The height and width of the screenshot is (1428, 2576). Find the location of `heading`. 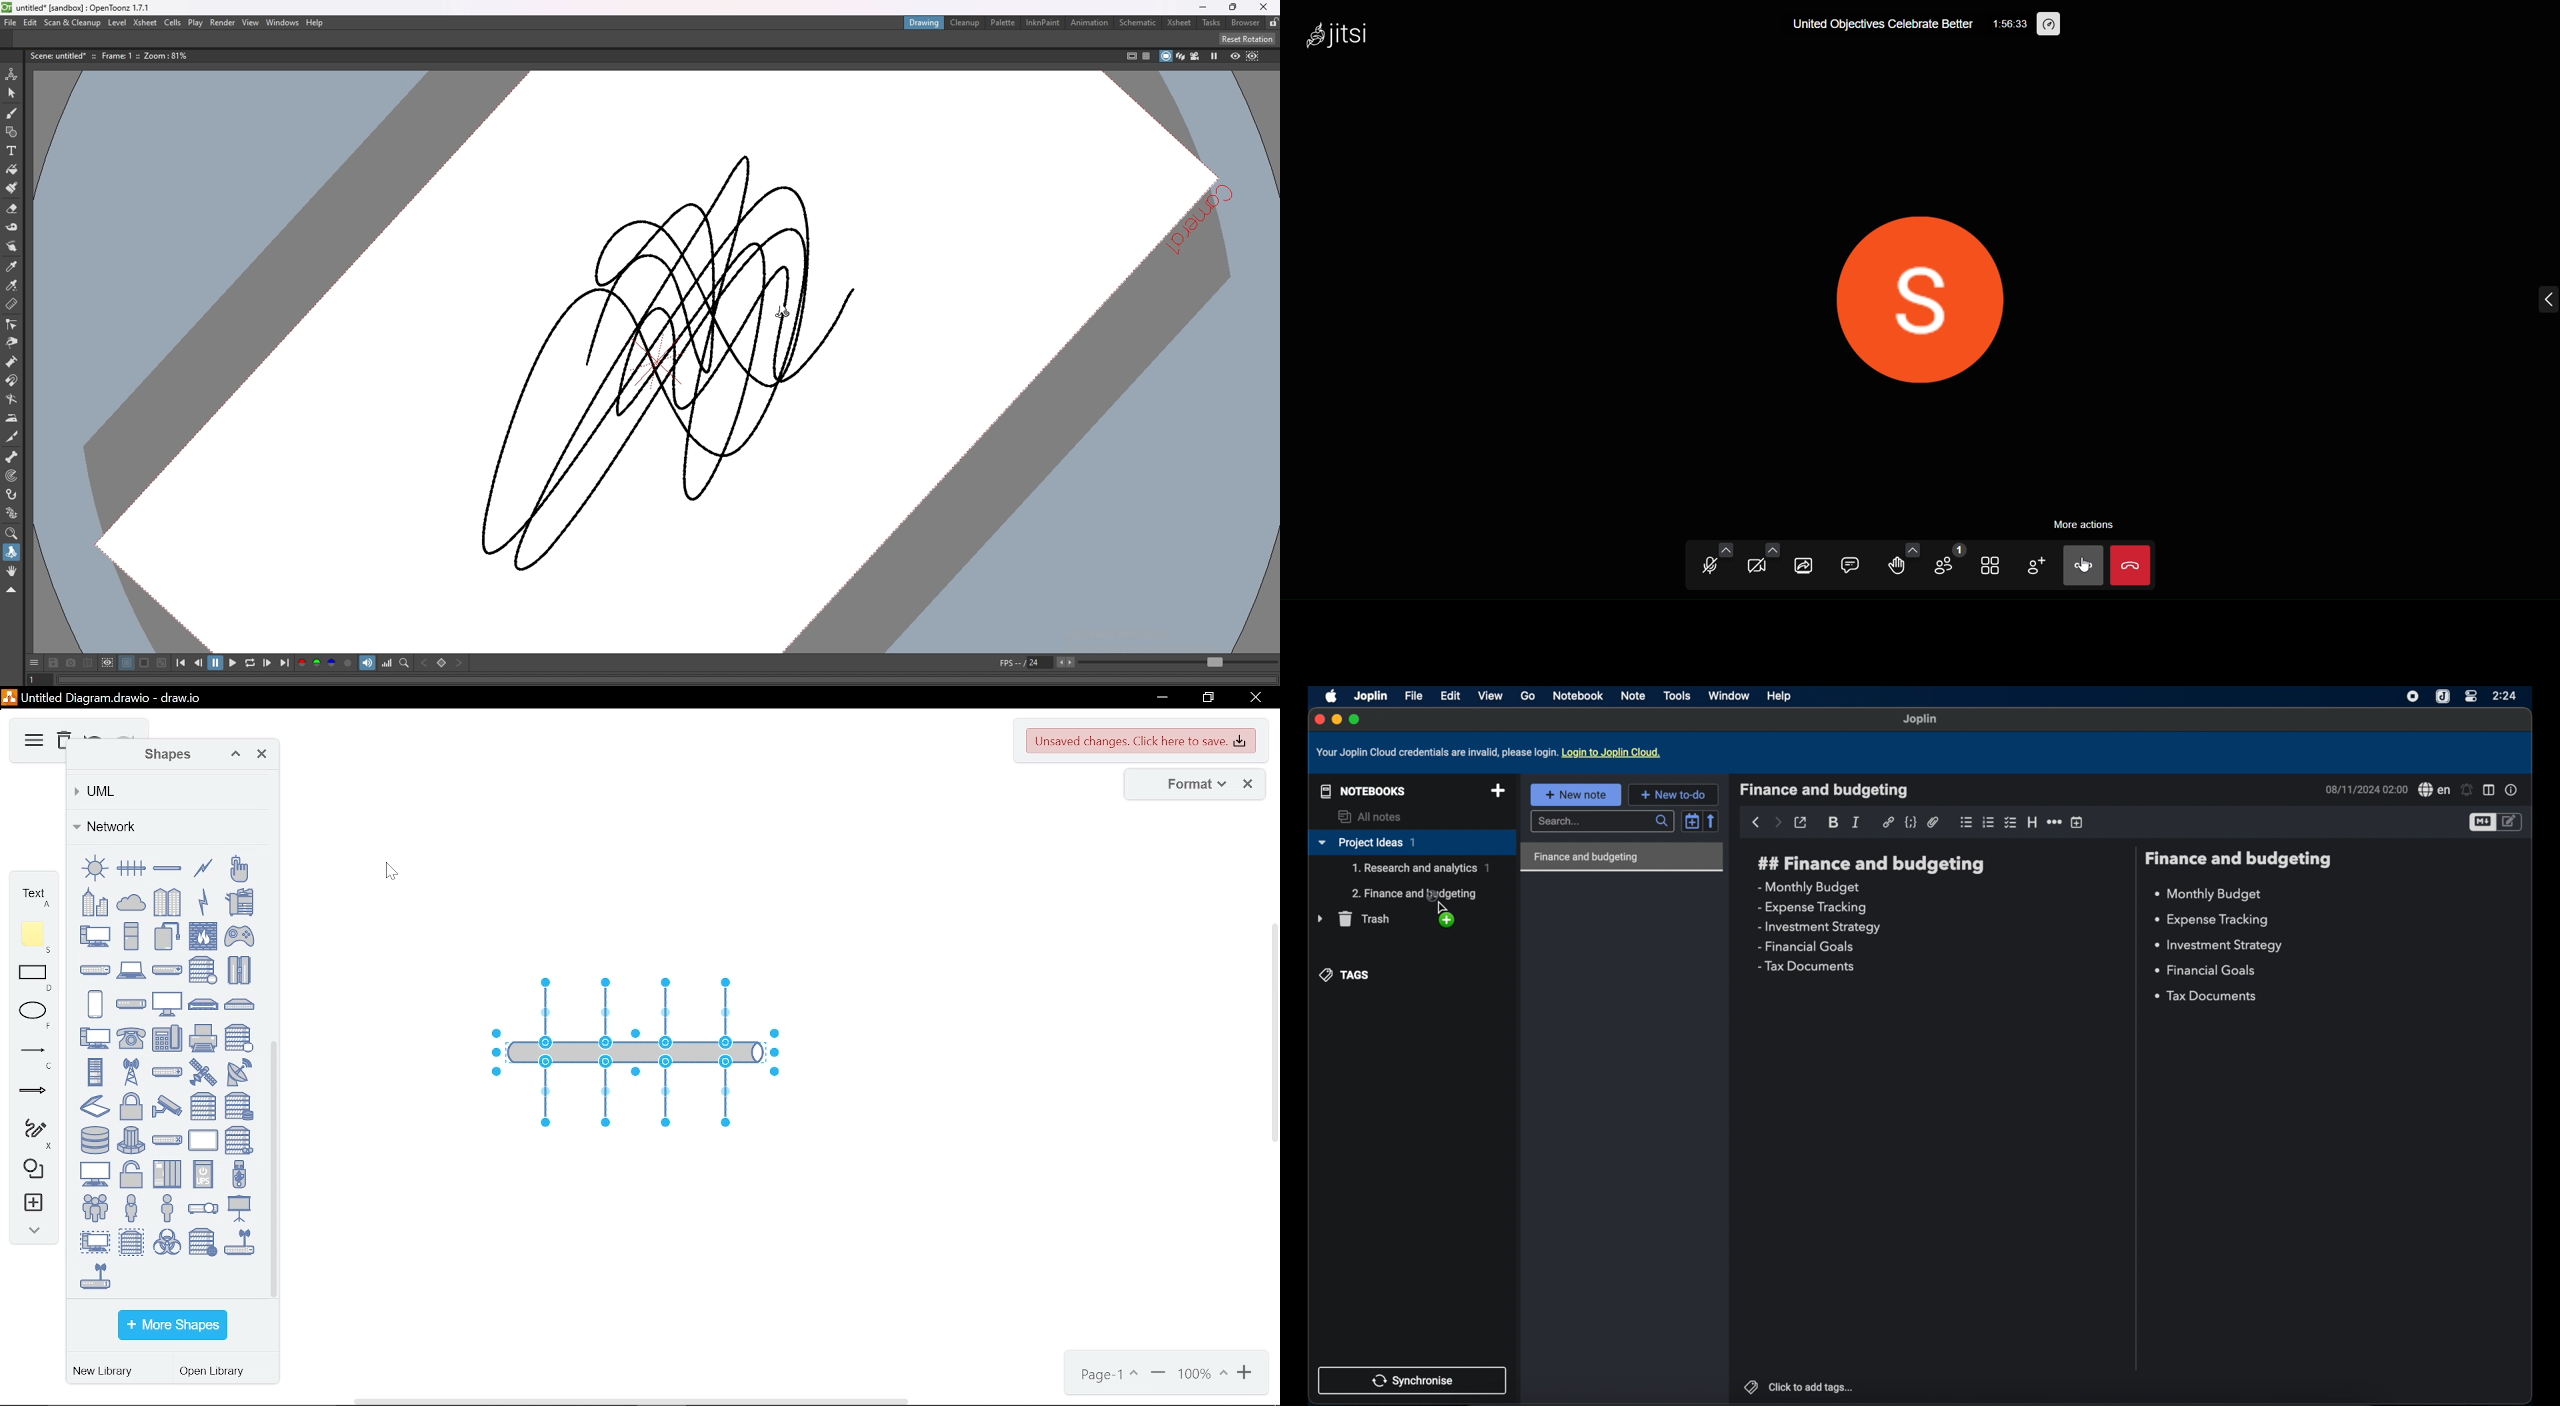

heading is located at coordinates (2032, 823).